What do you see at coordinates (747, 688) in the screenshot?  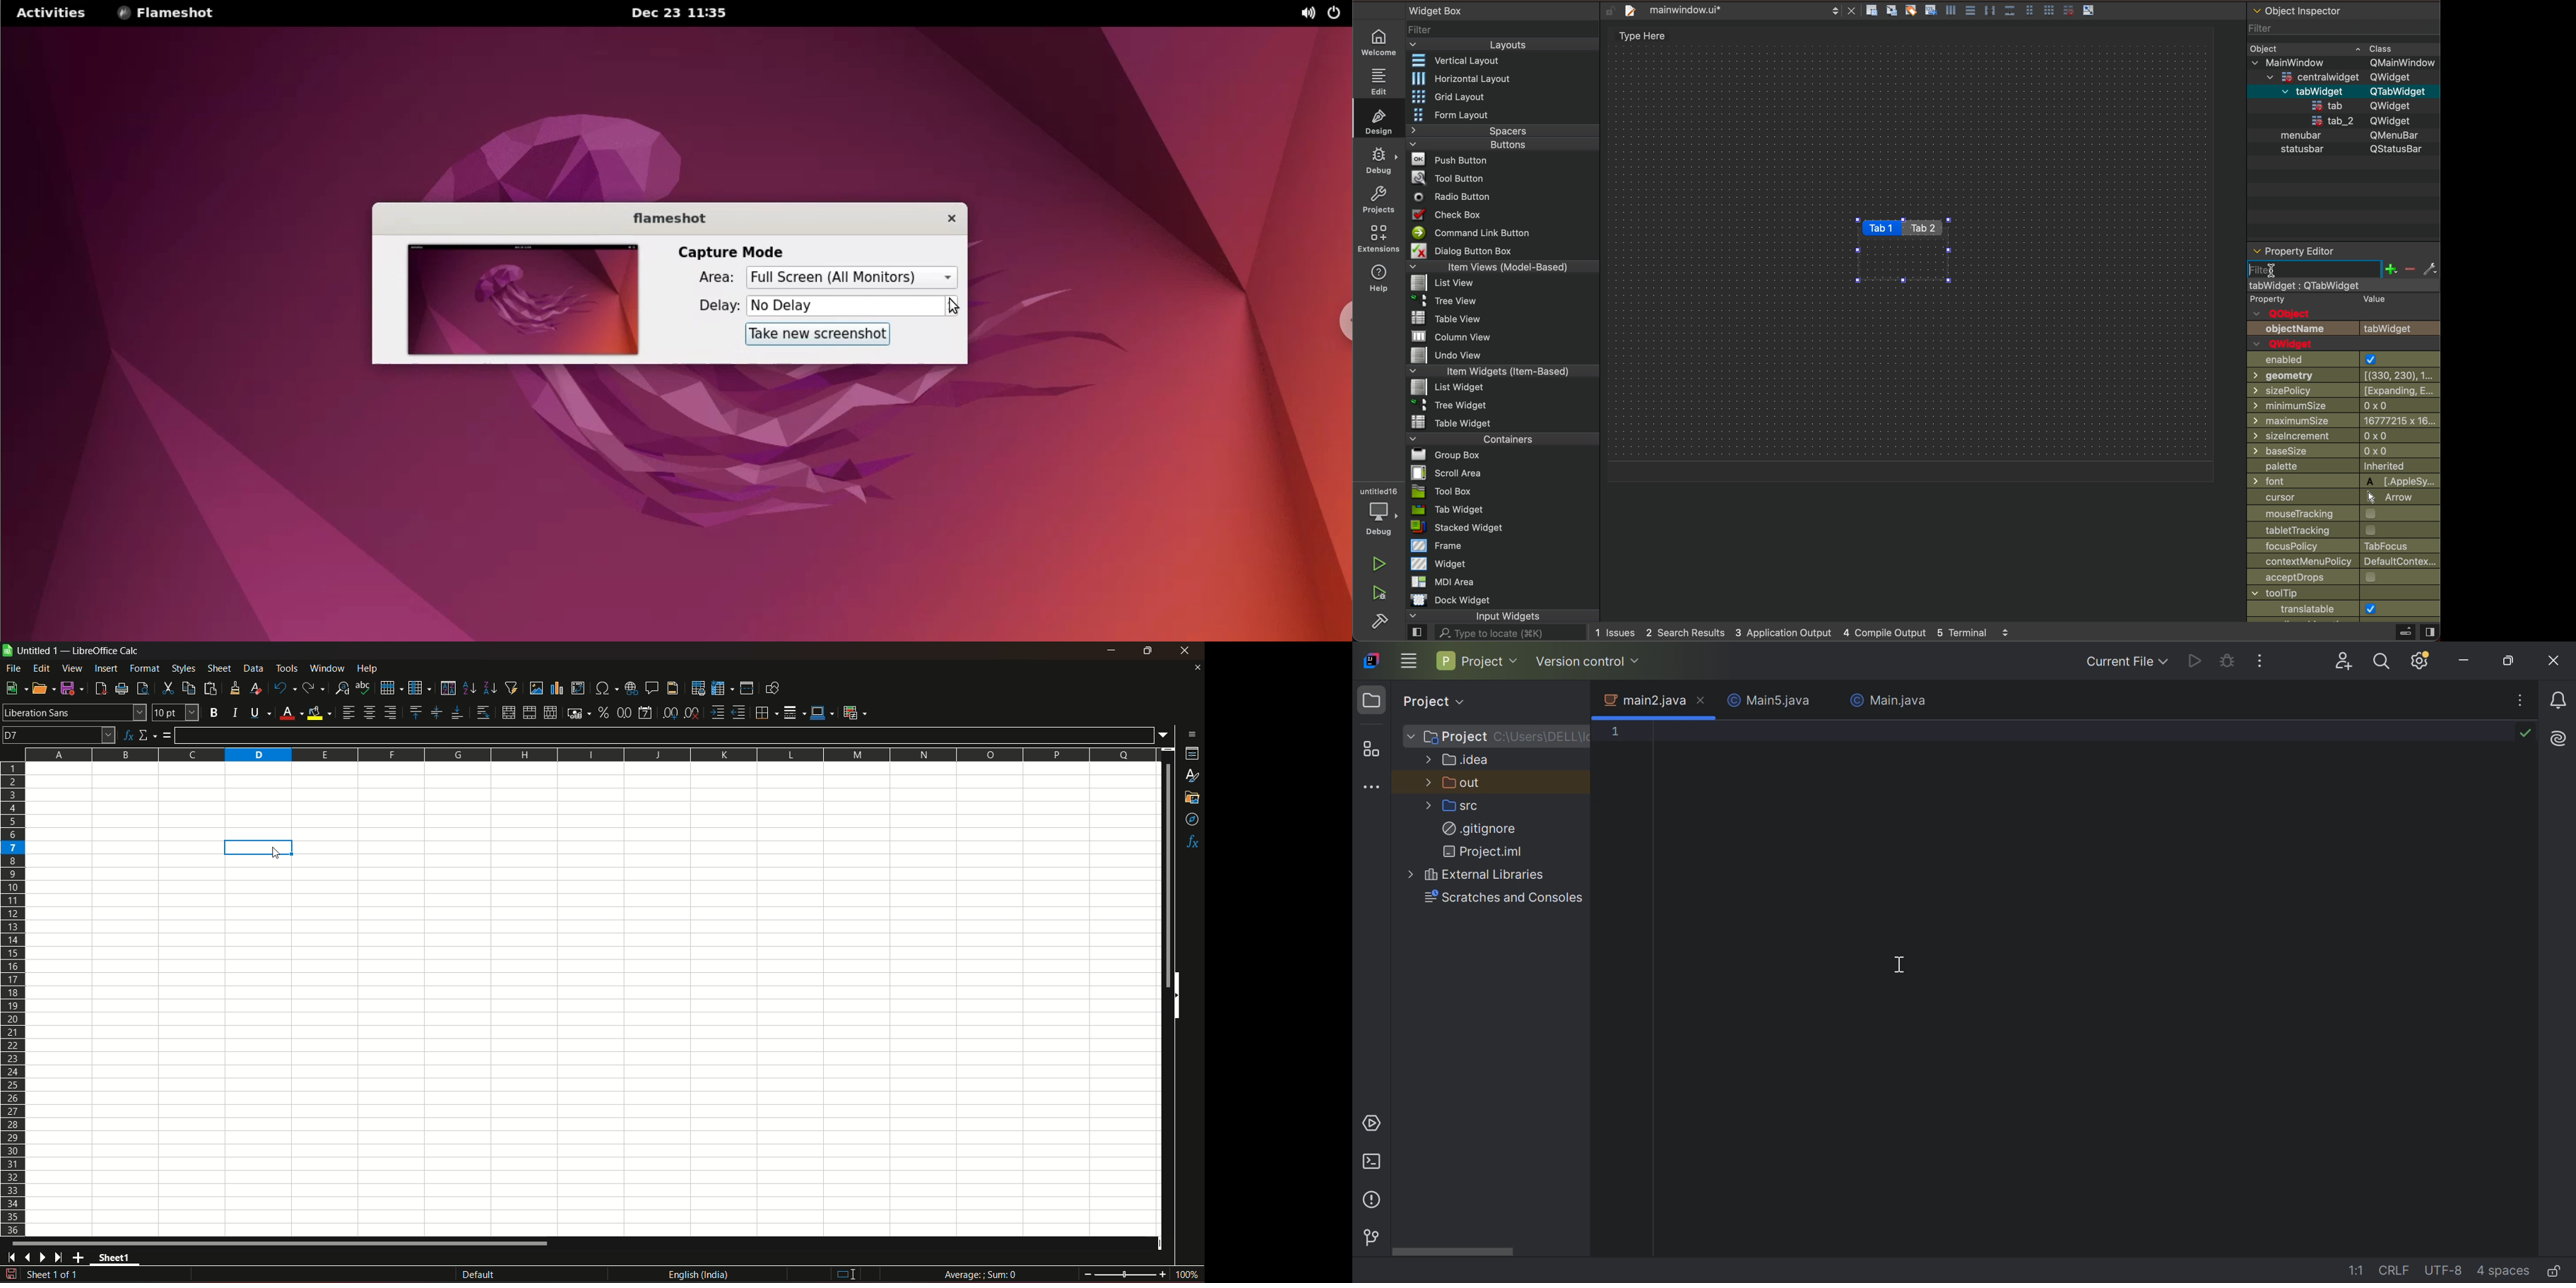 I see `split window` at bounding box center [747, 688].